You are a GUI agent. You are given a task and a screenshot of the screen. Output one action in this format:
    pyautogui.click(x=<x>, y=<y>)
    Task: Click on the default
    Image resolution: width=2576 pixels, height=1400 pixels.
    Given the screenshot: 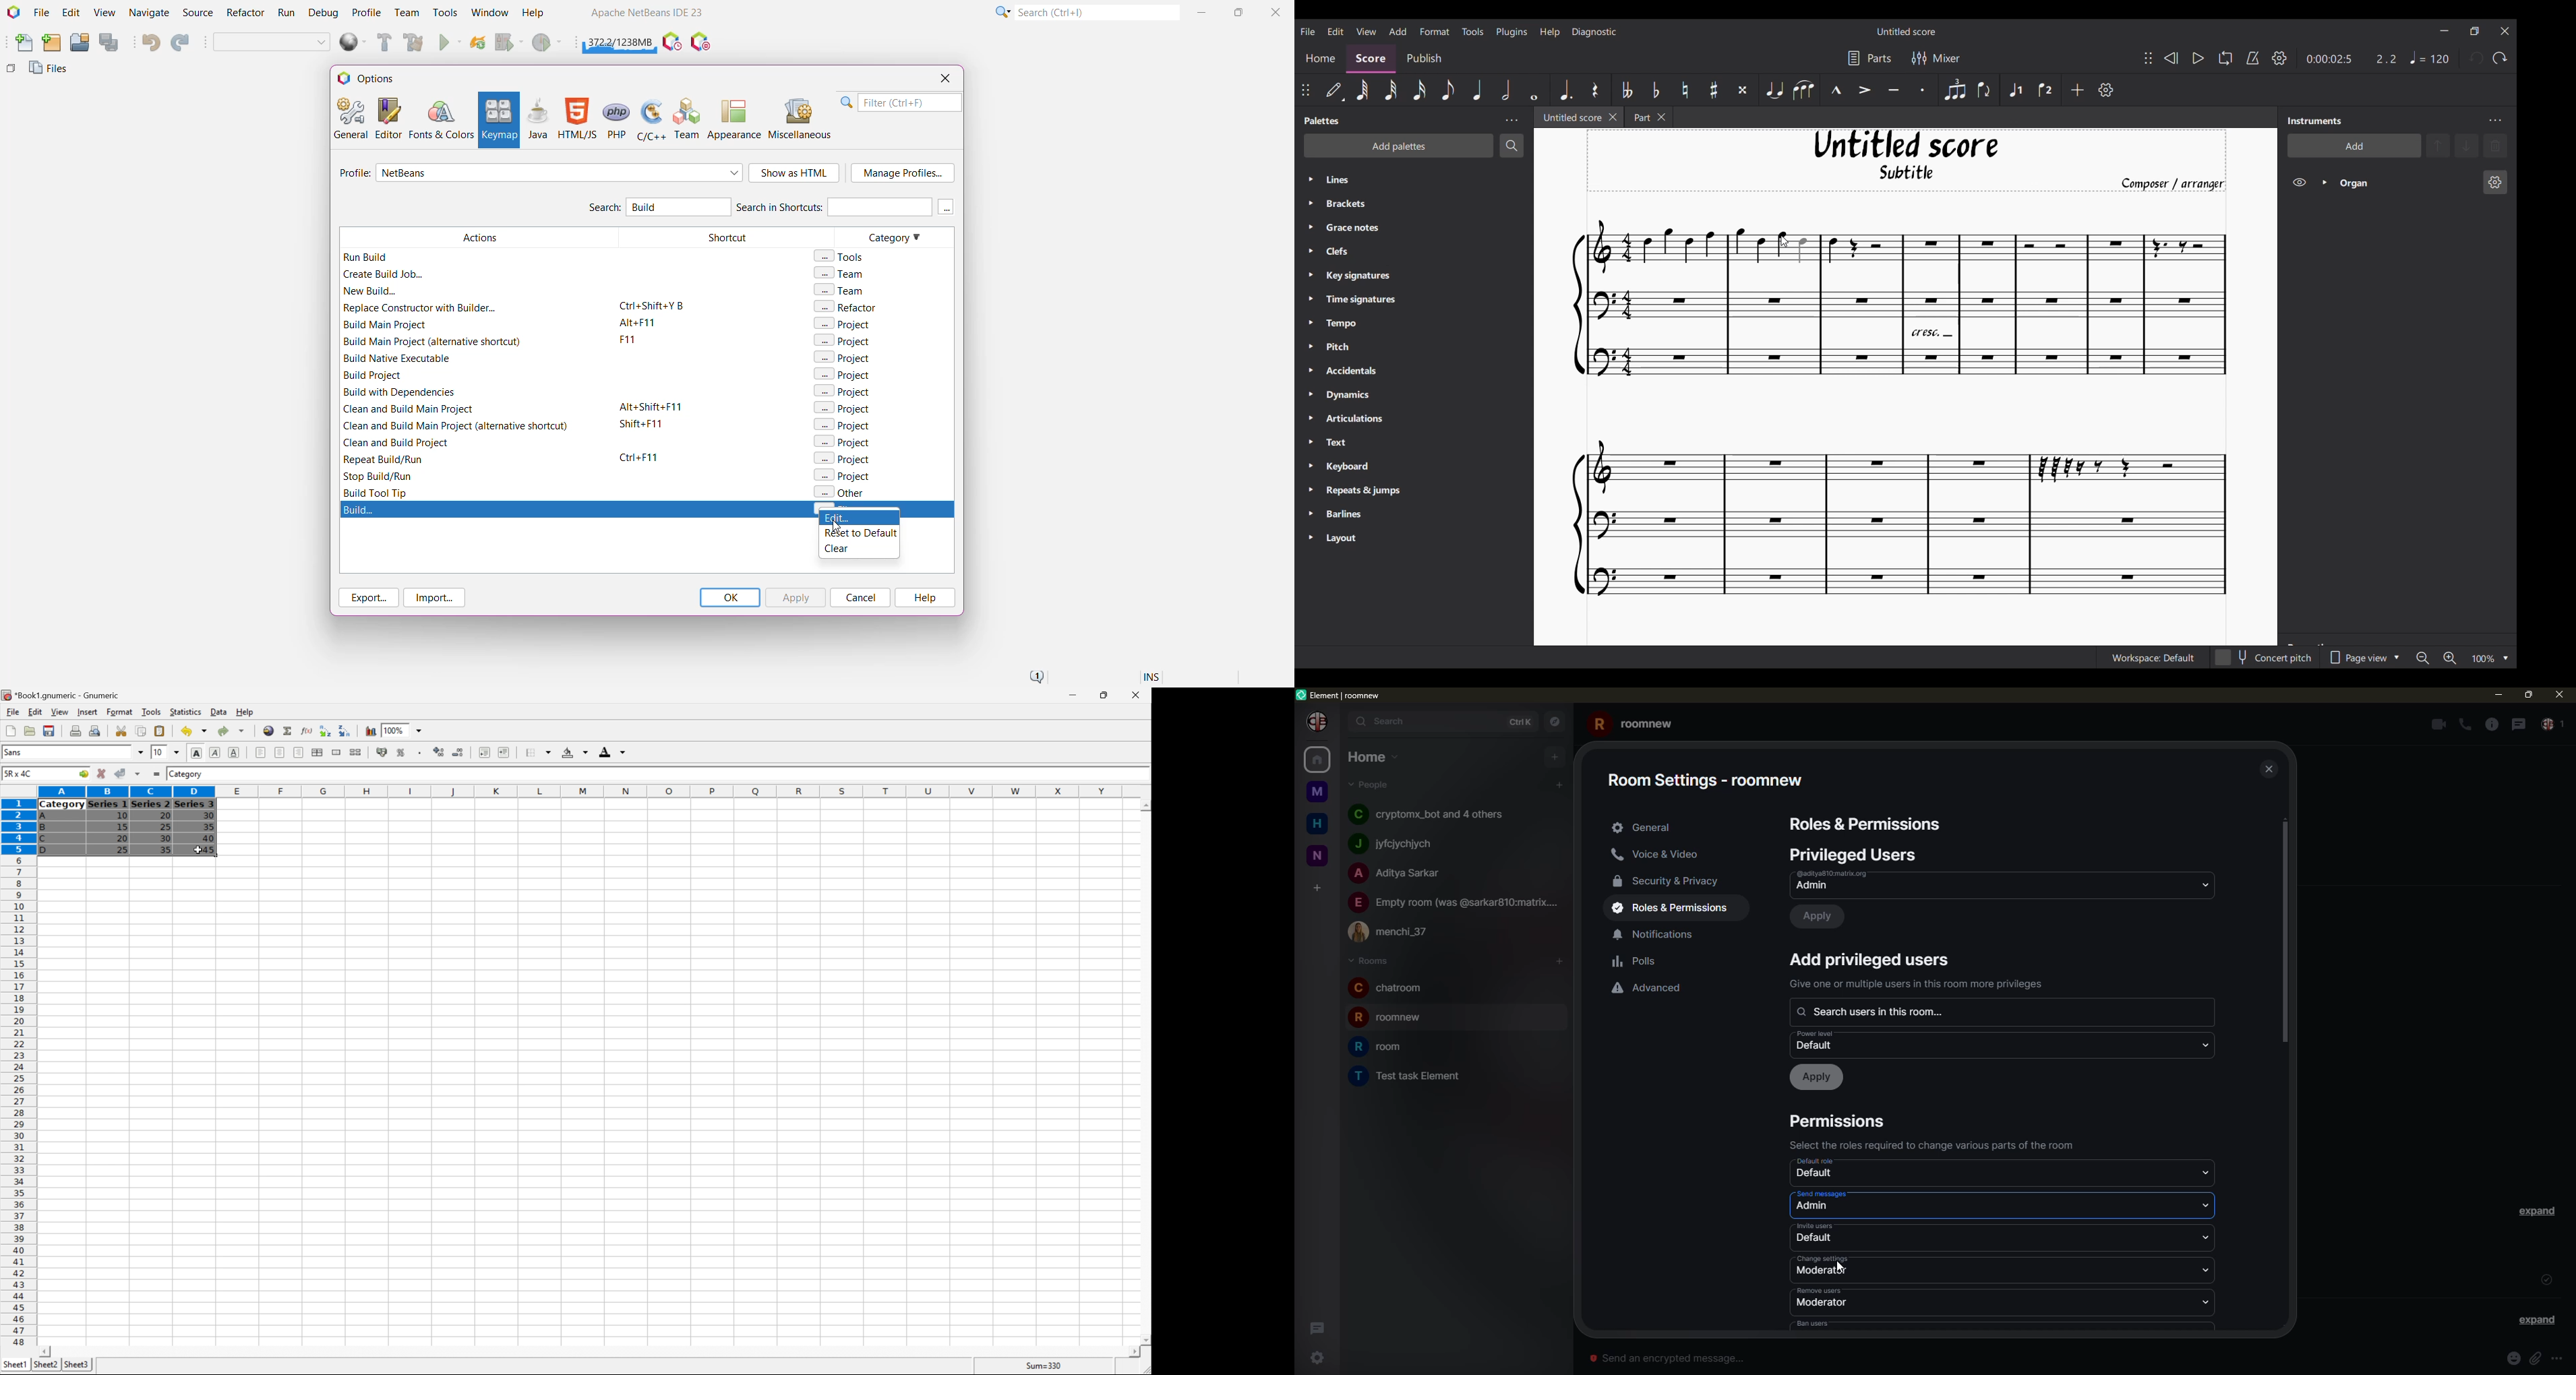 What is the action you would take?
    pyautogui.click(x=1822, y=1041)
    